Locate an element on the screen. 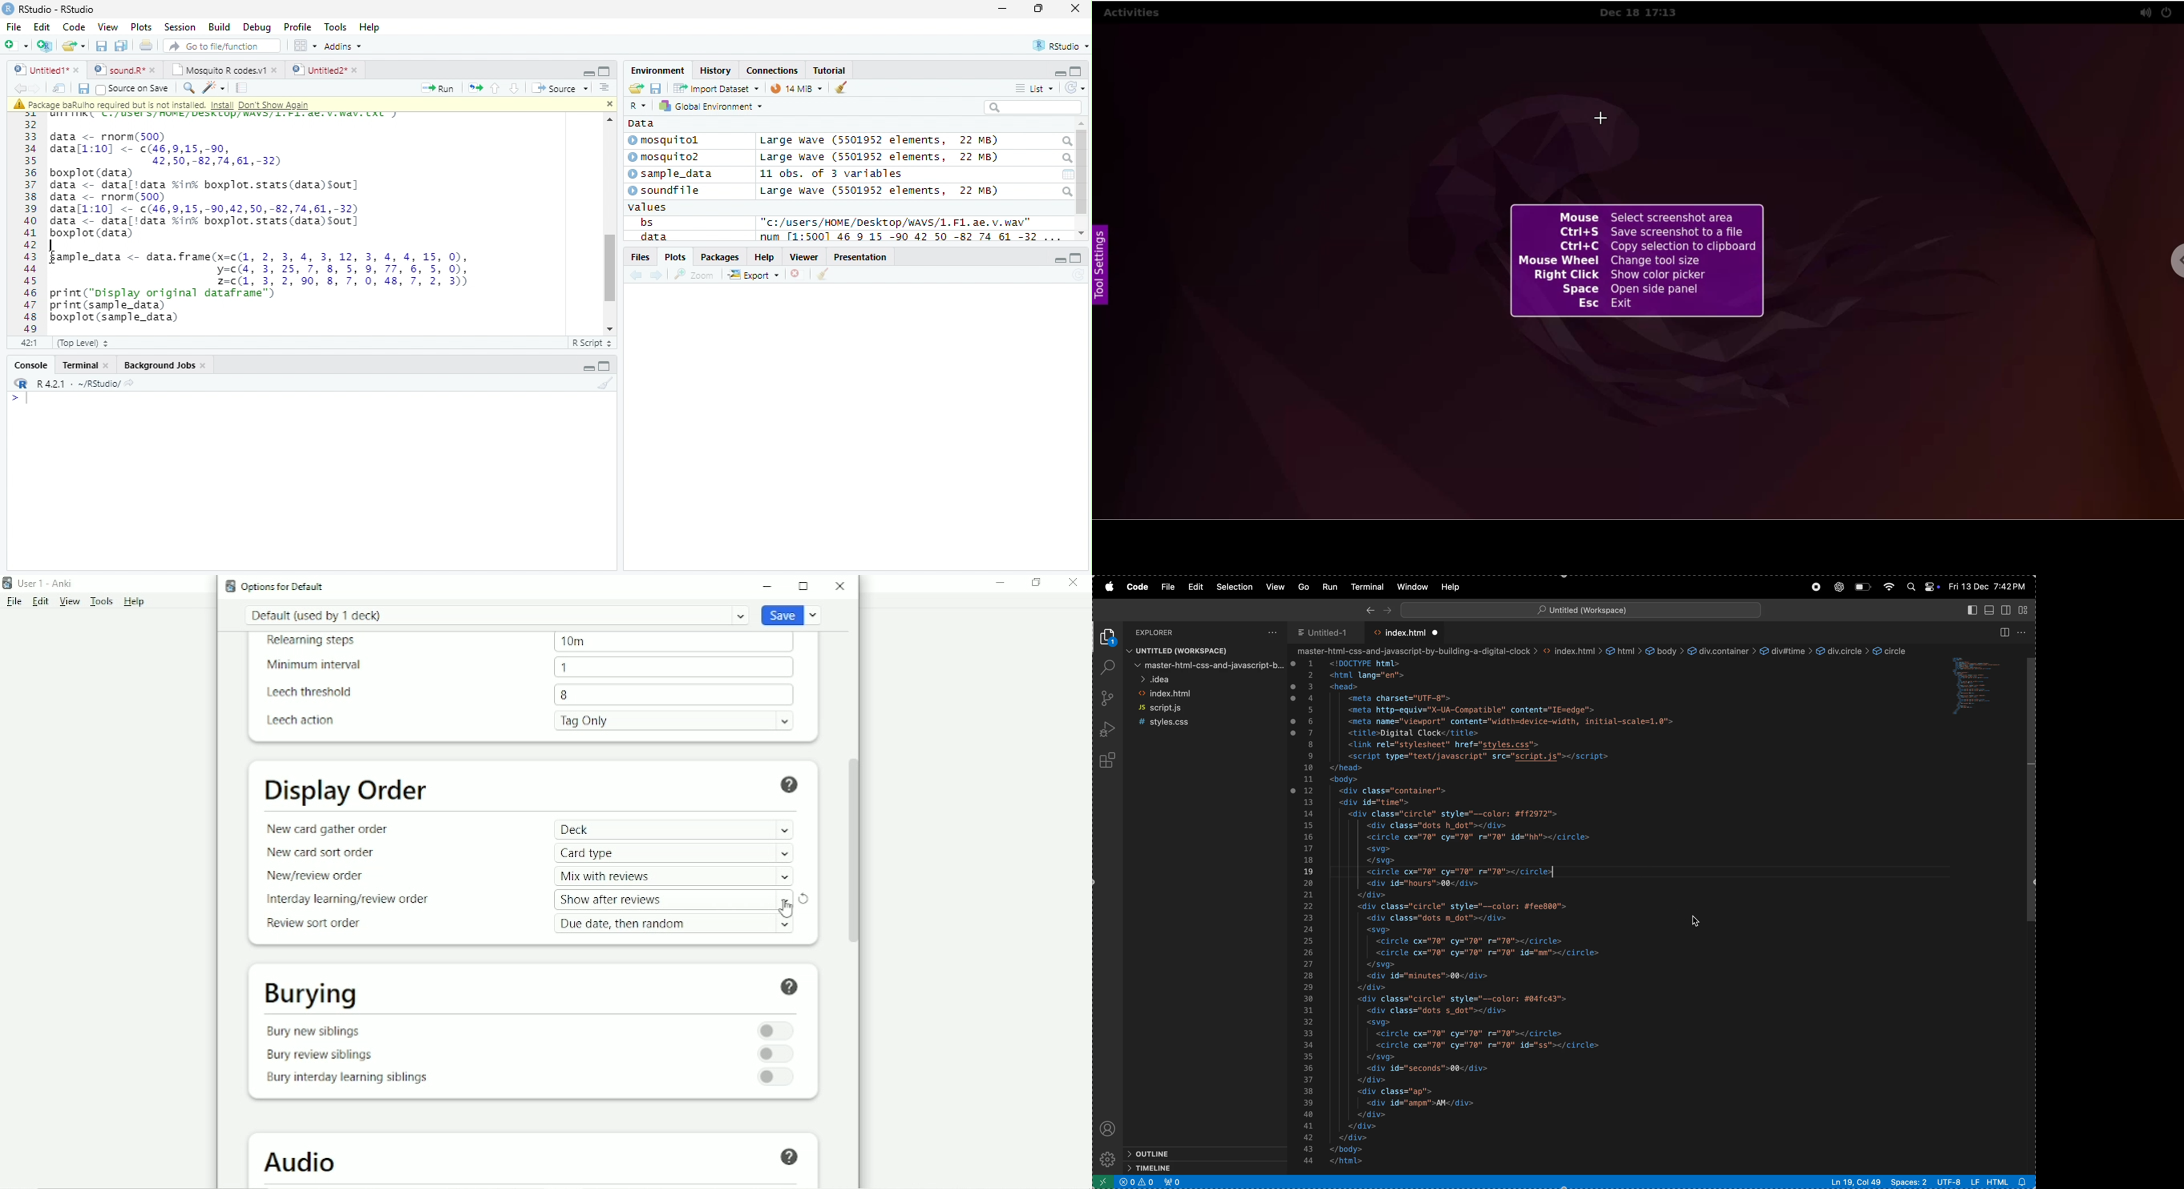 Image resolution: width=2184 pixels, height=1204 pixels. search is located at coordinates (1066, 159).